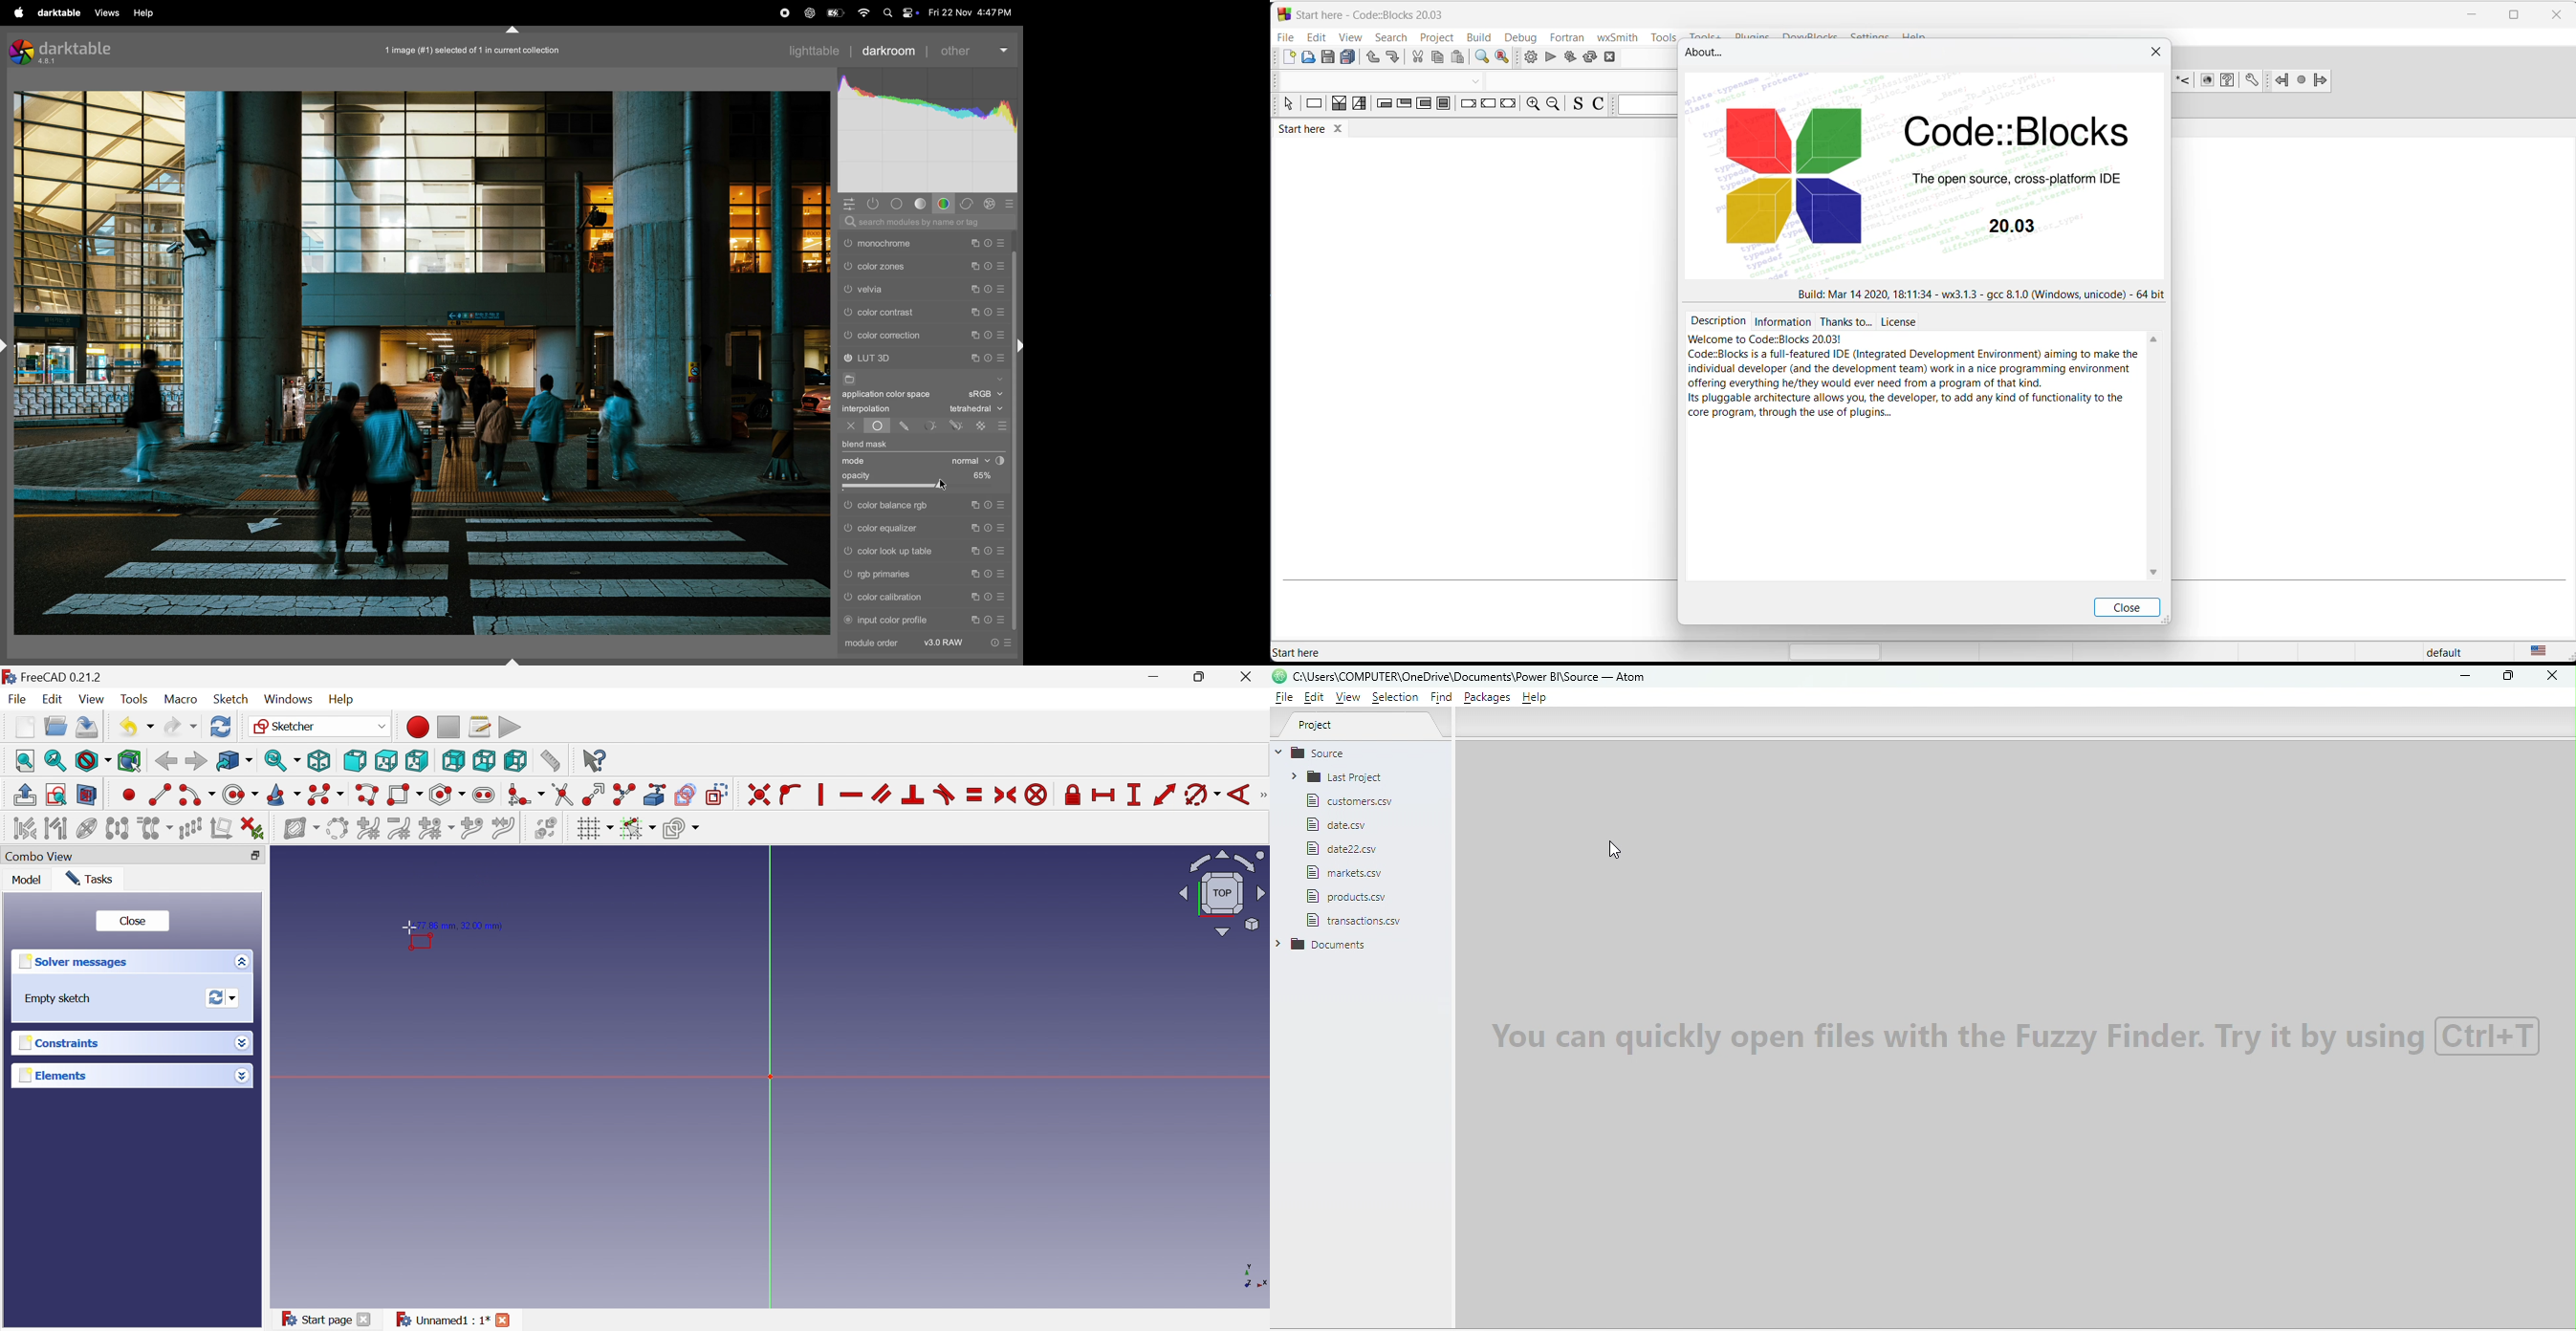 The image size is (2576, 1344). I want to click on continue instruction, so click(1488, 107).